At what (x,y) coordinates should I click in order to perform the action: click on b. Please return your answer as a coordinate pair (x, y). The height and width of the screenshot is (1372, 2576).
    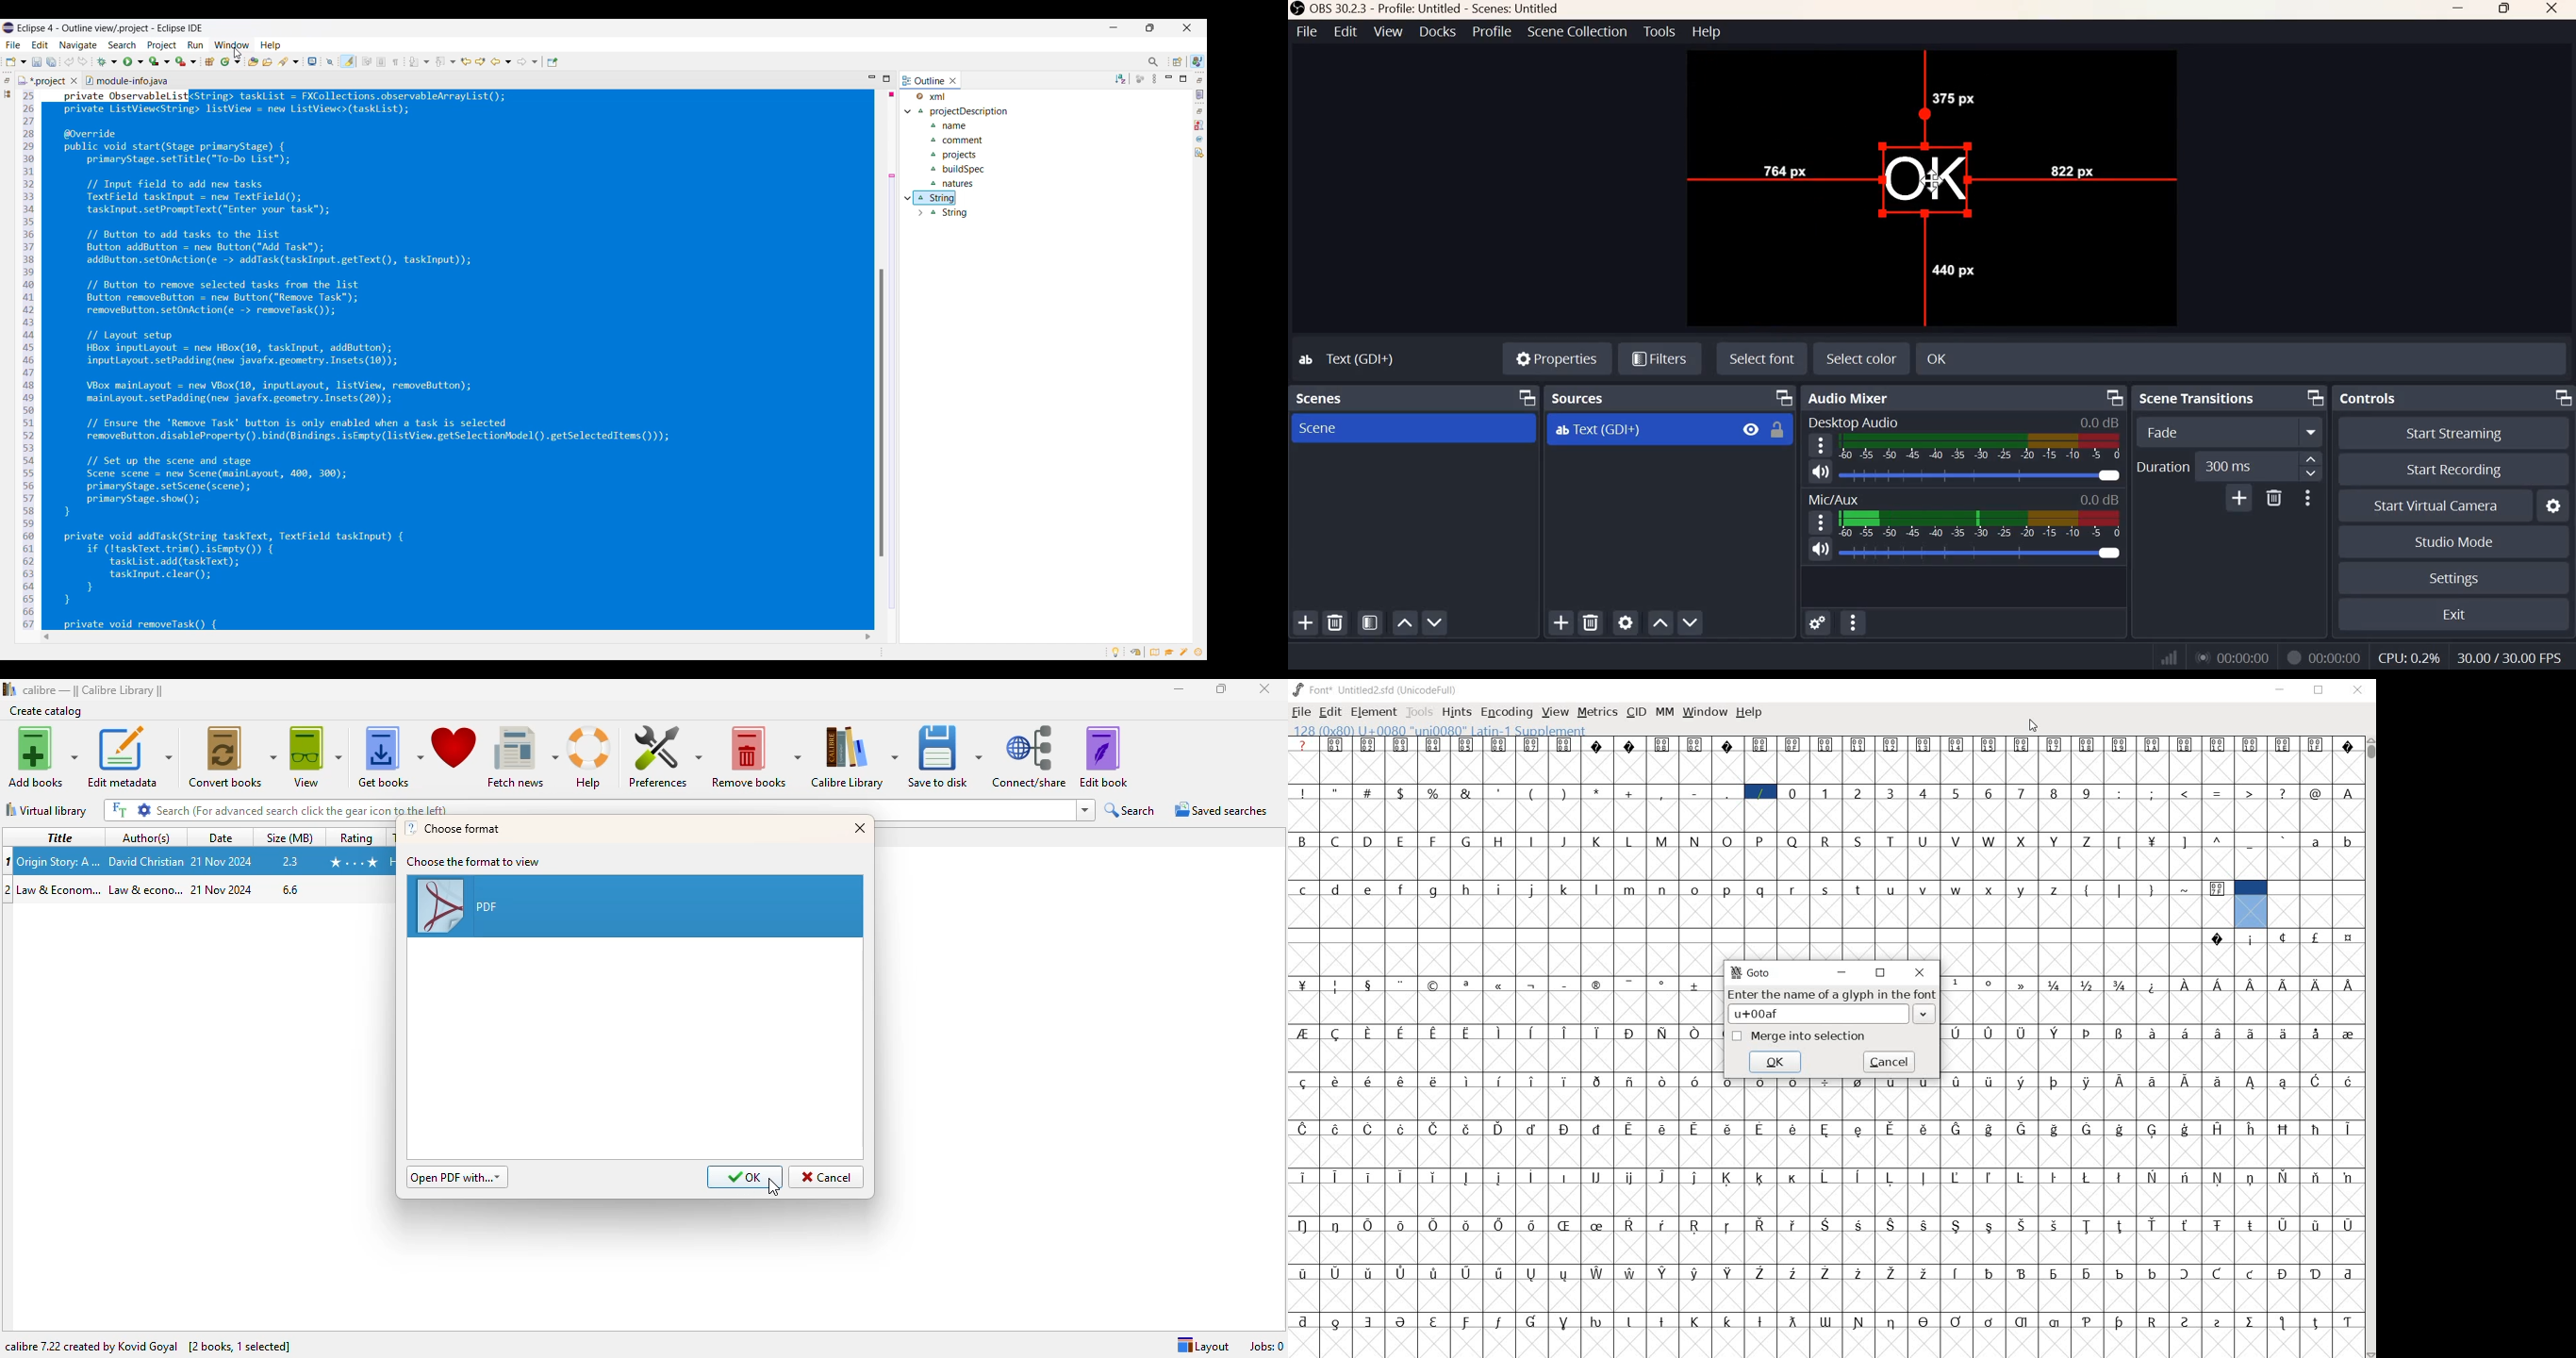
    Looking at the image, I should click on (2346, 841).